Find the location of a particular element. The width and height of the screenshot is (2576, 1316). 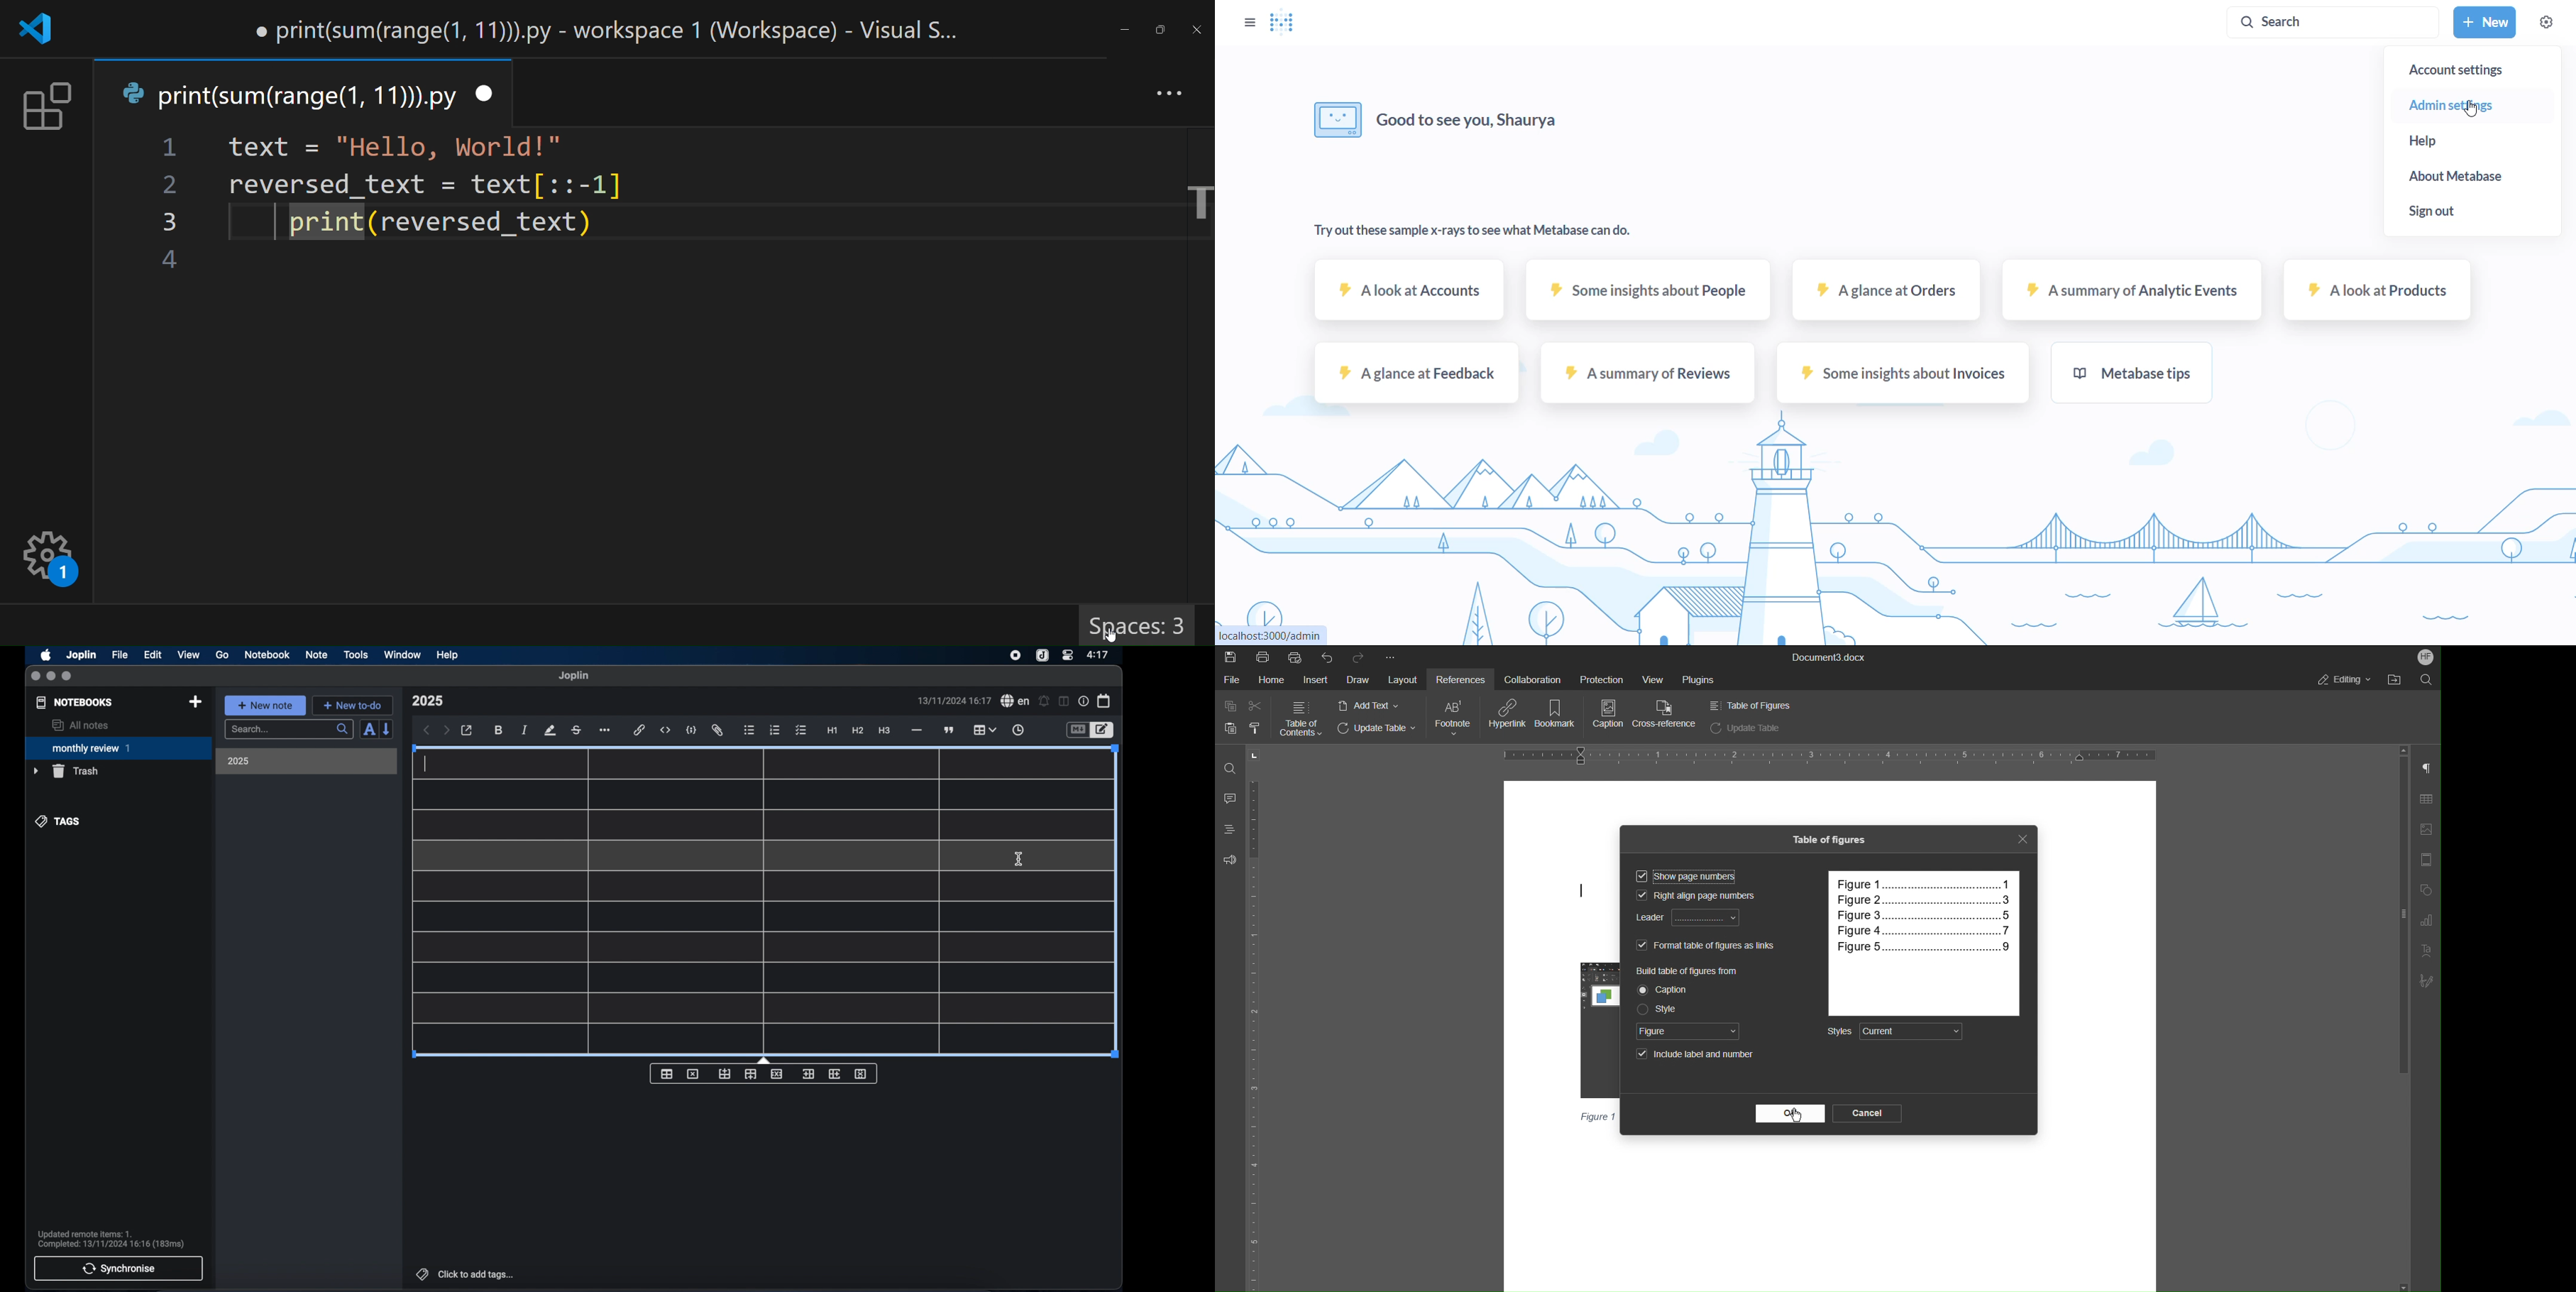

apple icon is located at coordinates (45, 655).